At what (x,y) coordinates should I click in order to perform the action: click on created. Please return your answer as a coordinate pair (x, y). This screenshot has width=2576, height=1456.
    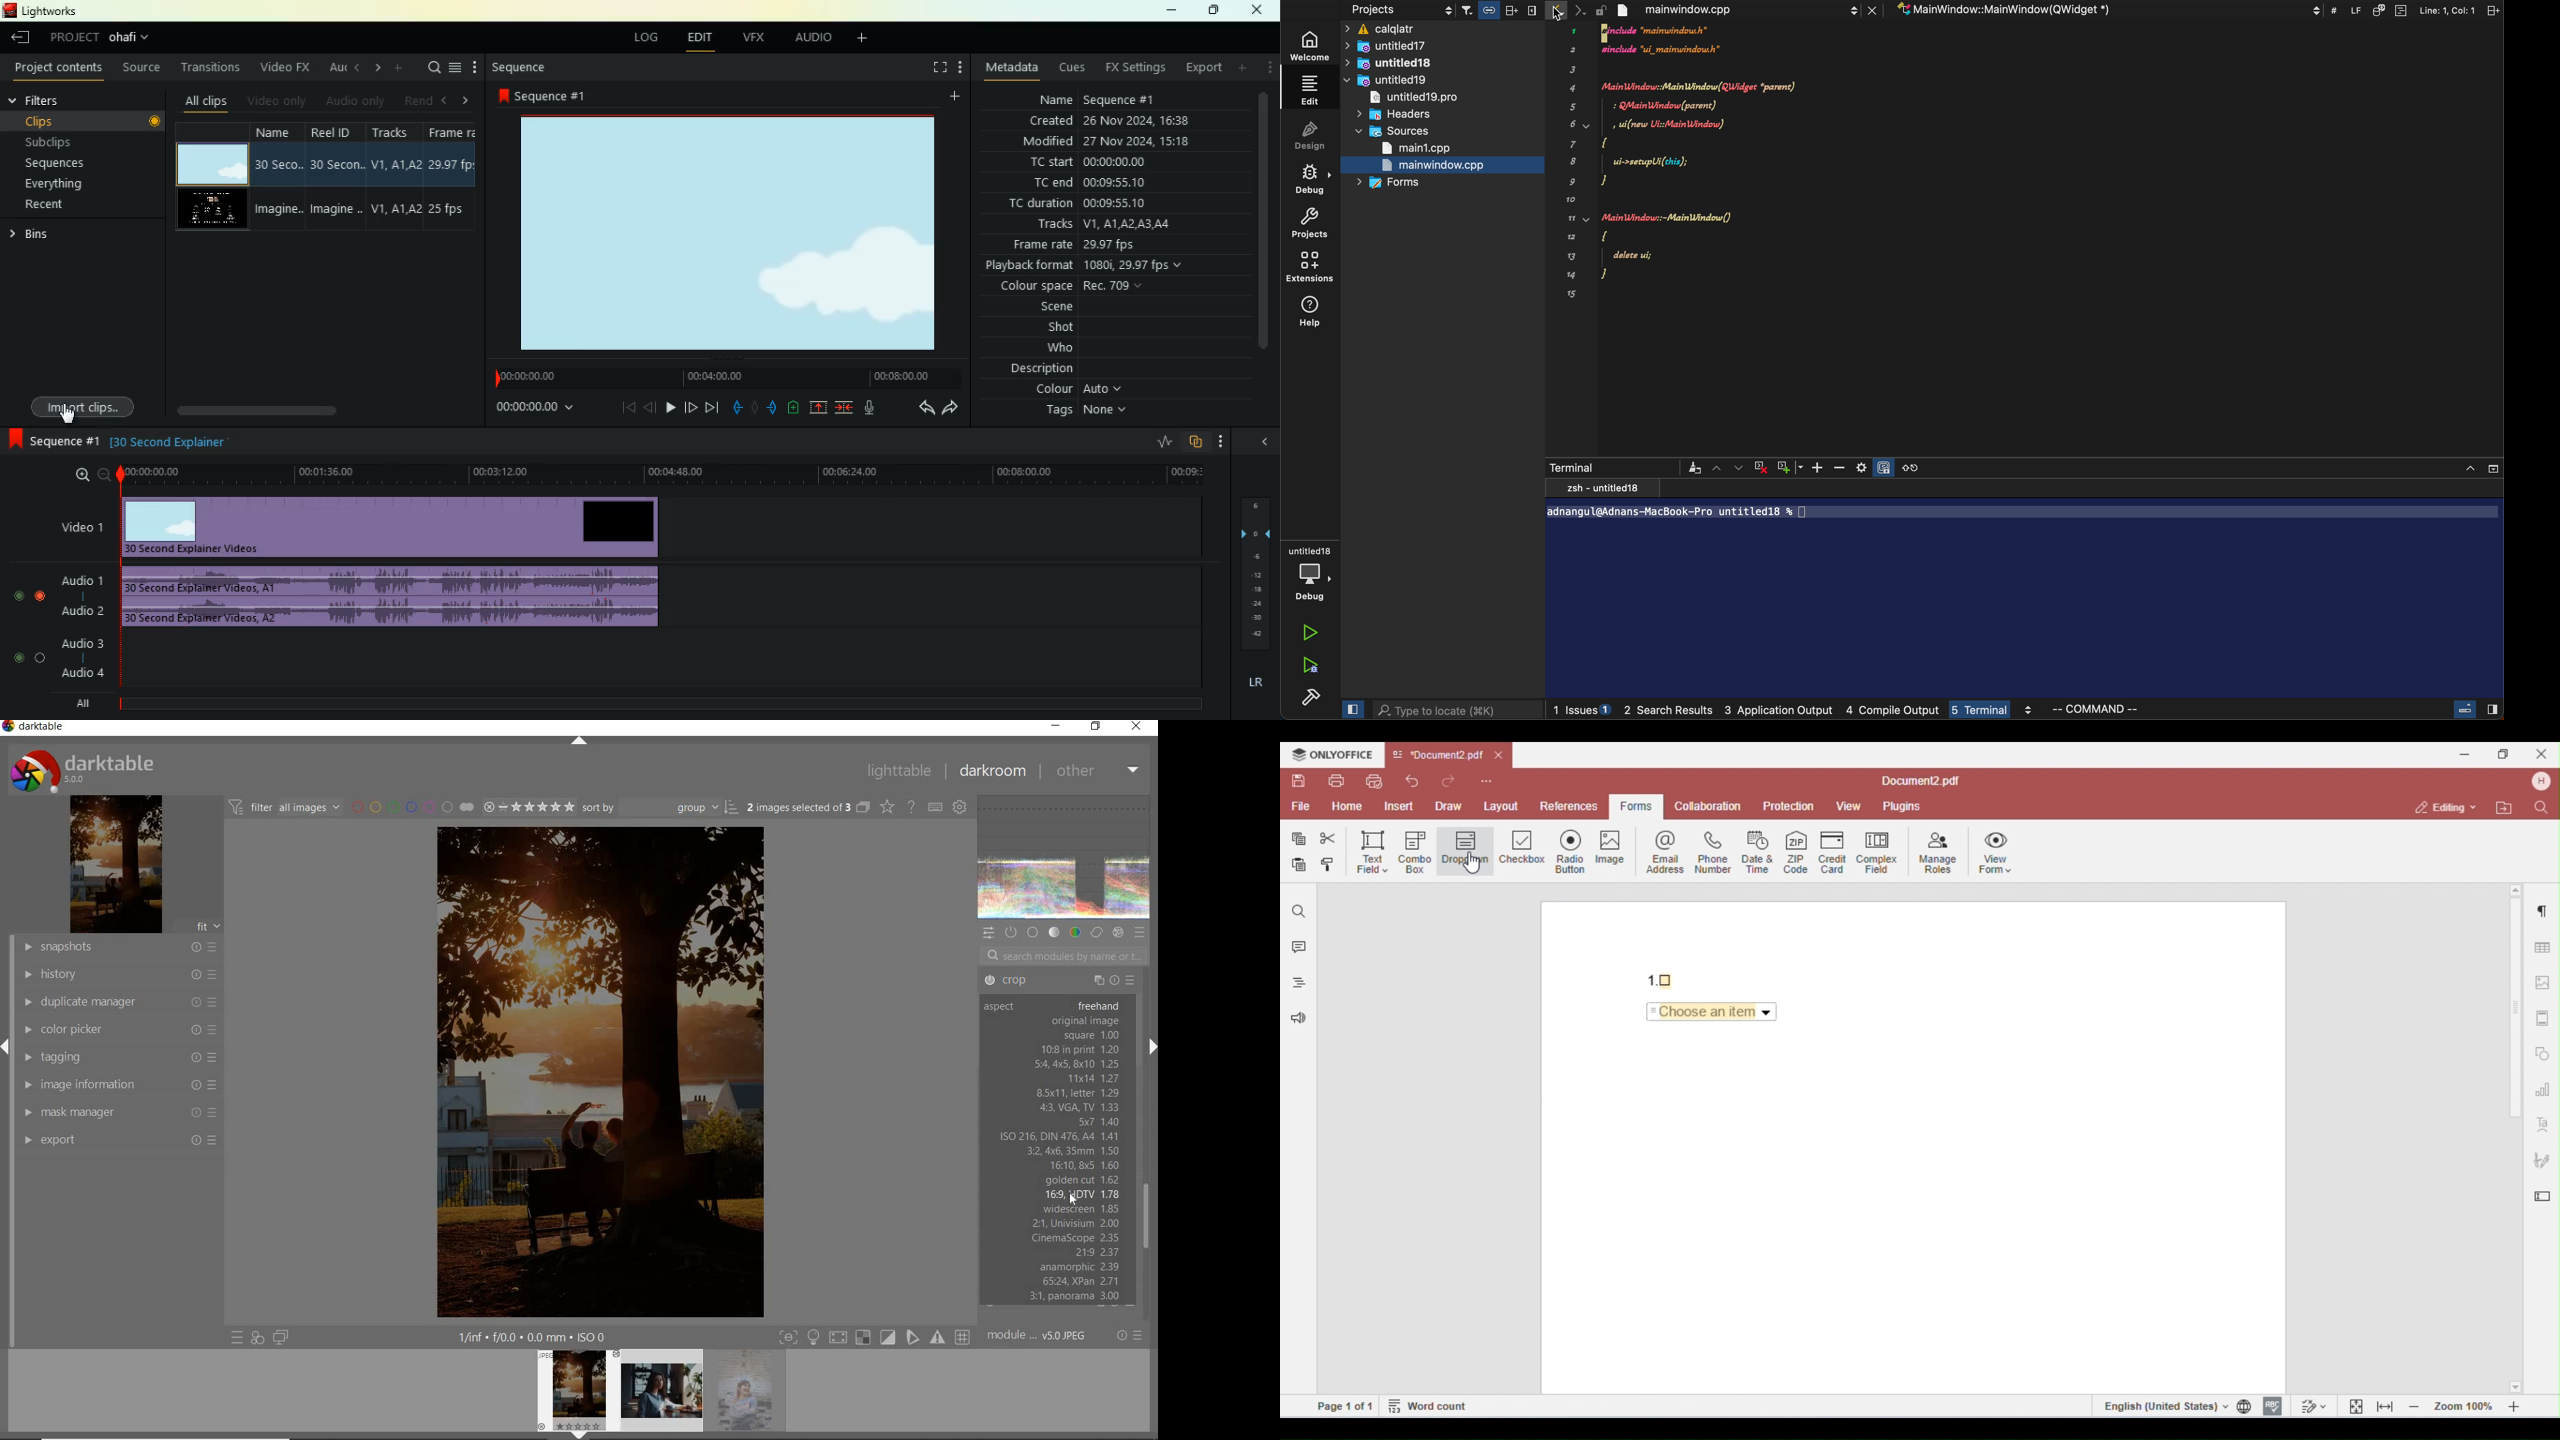
    Looking at the image, I should click on (1111, 120).